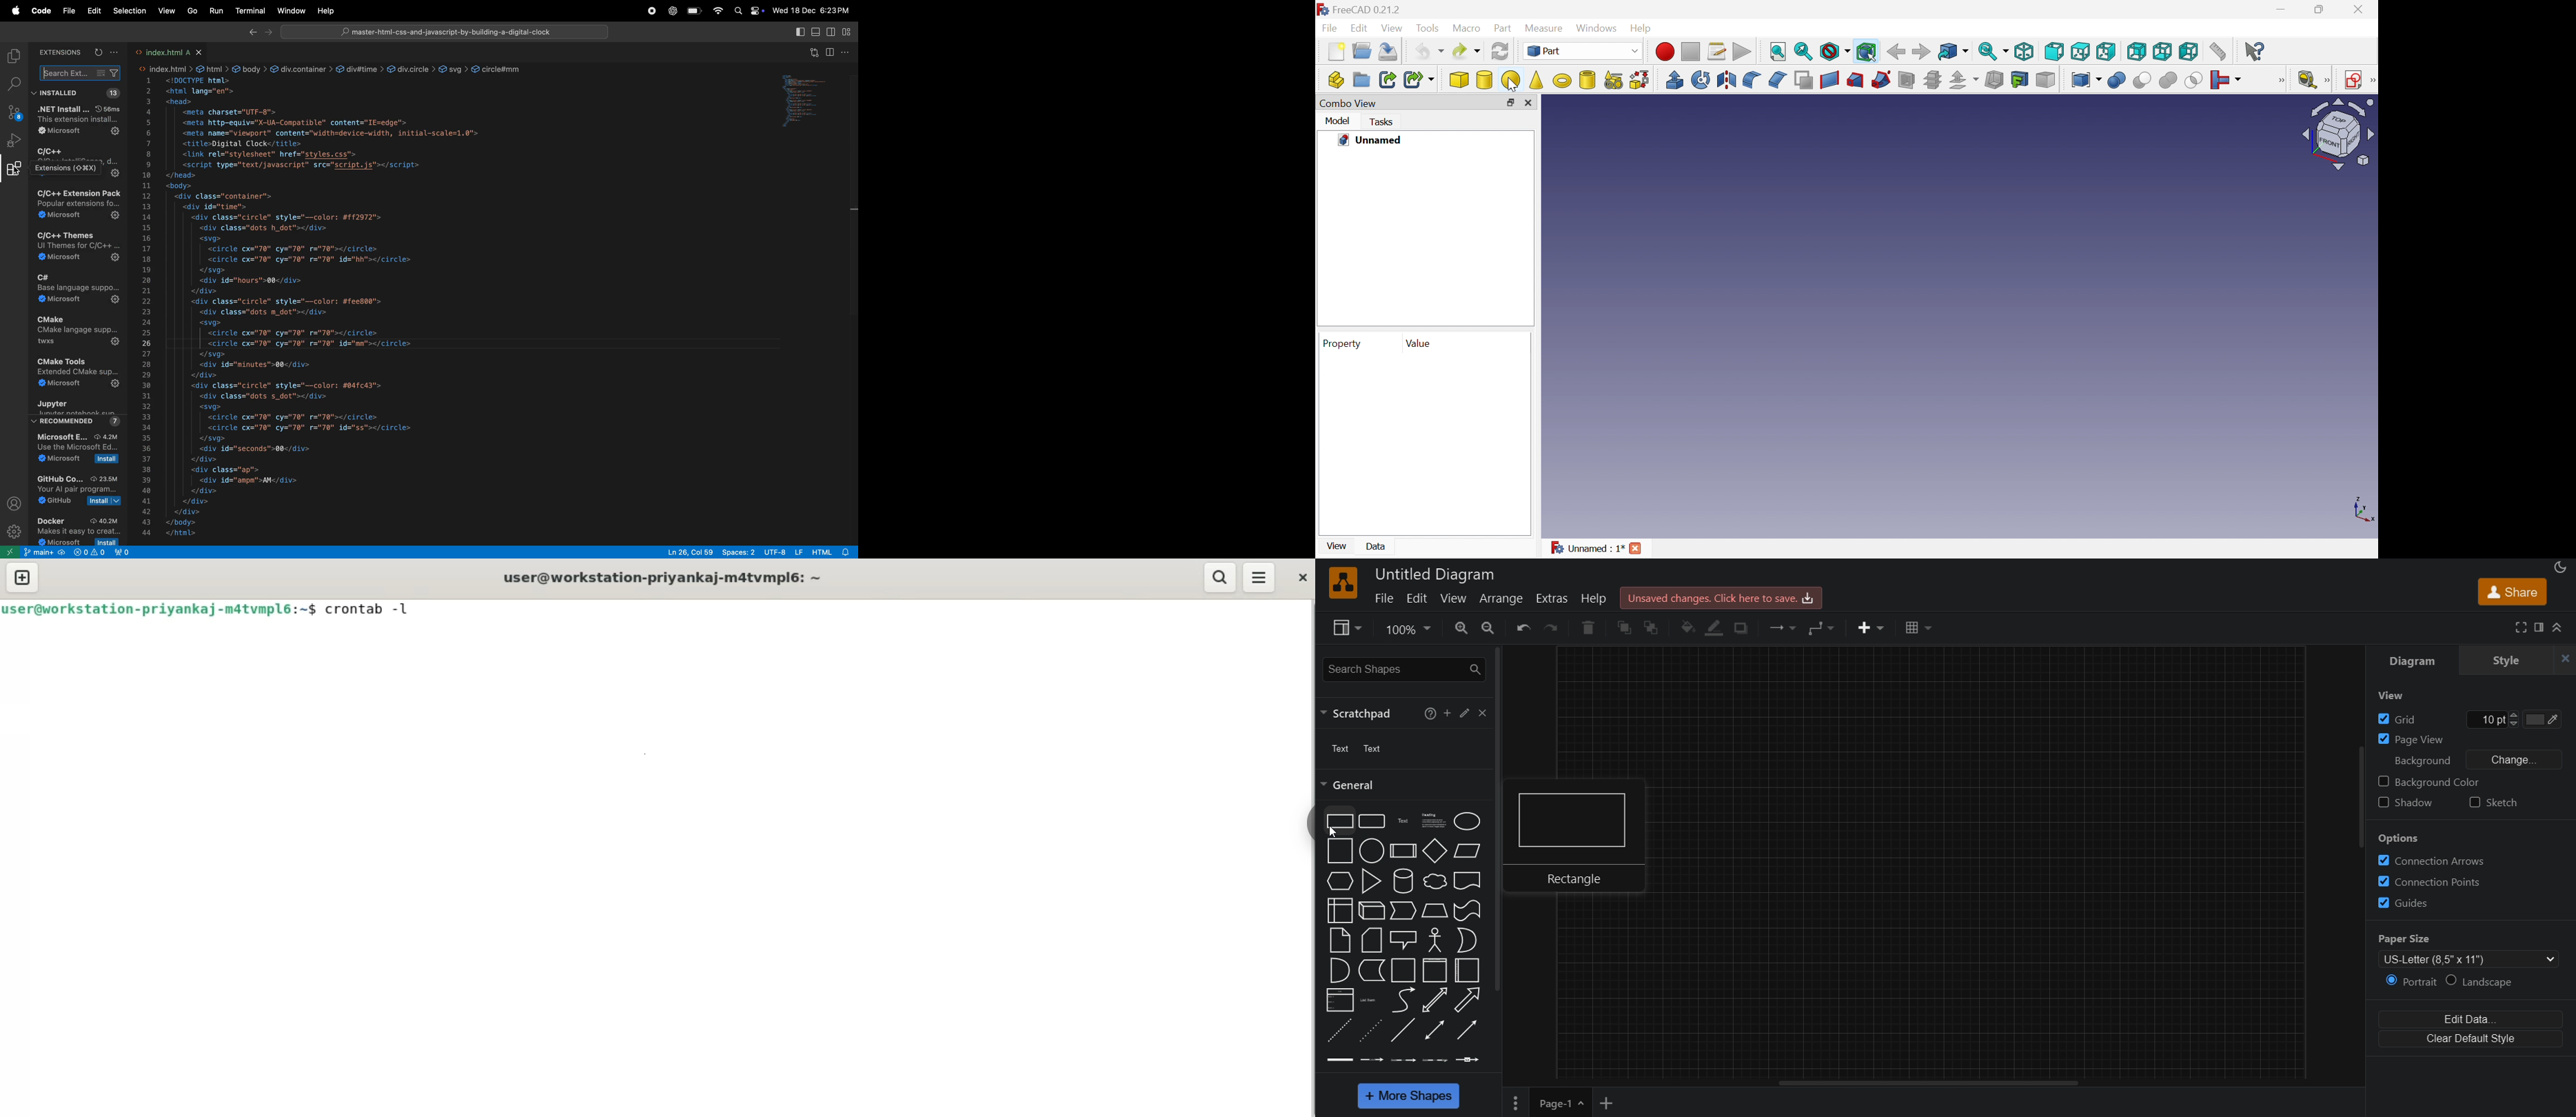  What do you see at coordinates (1453, 599) in the screenshot?
I see `view` at bounding box center [1453, 599].